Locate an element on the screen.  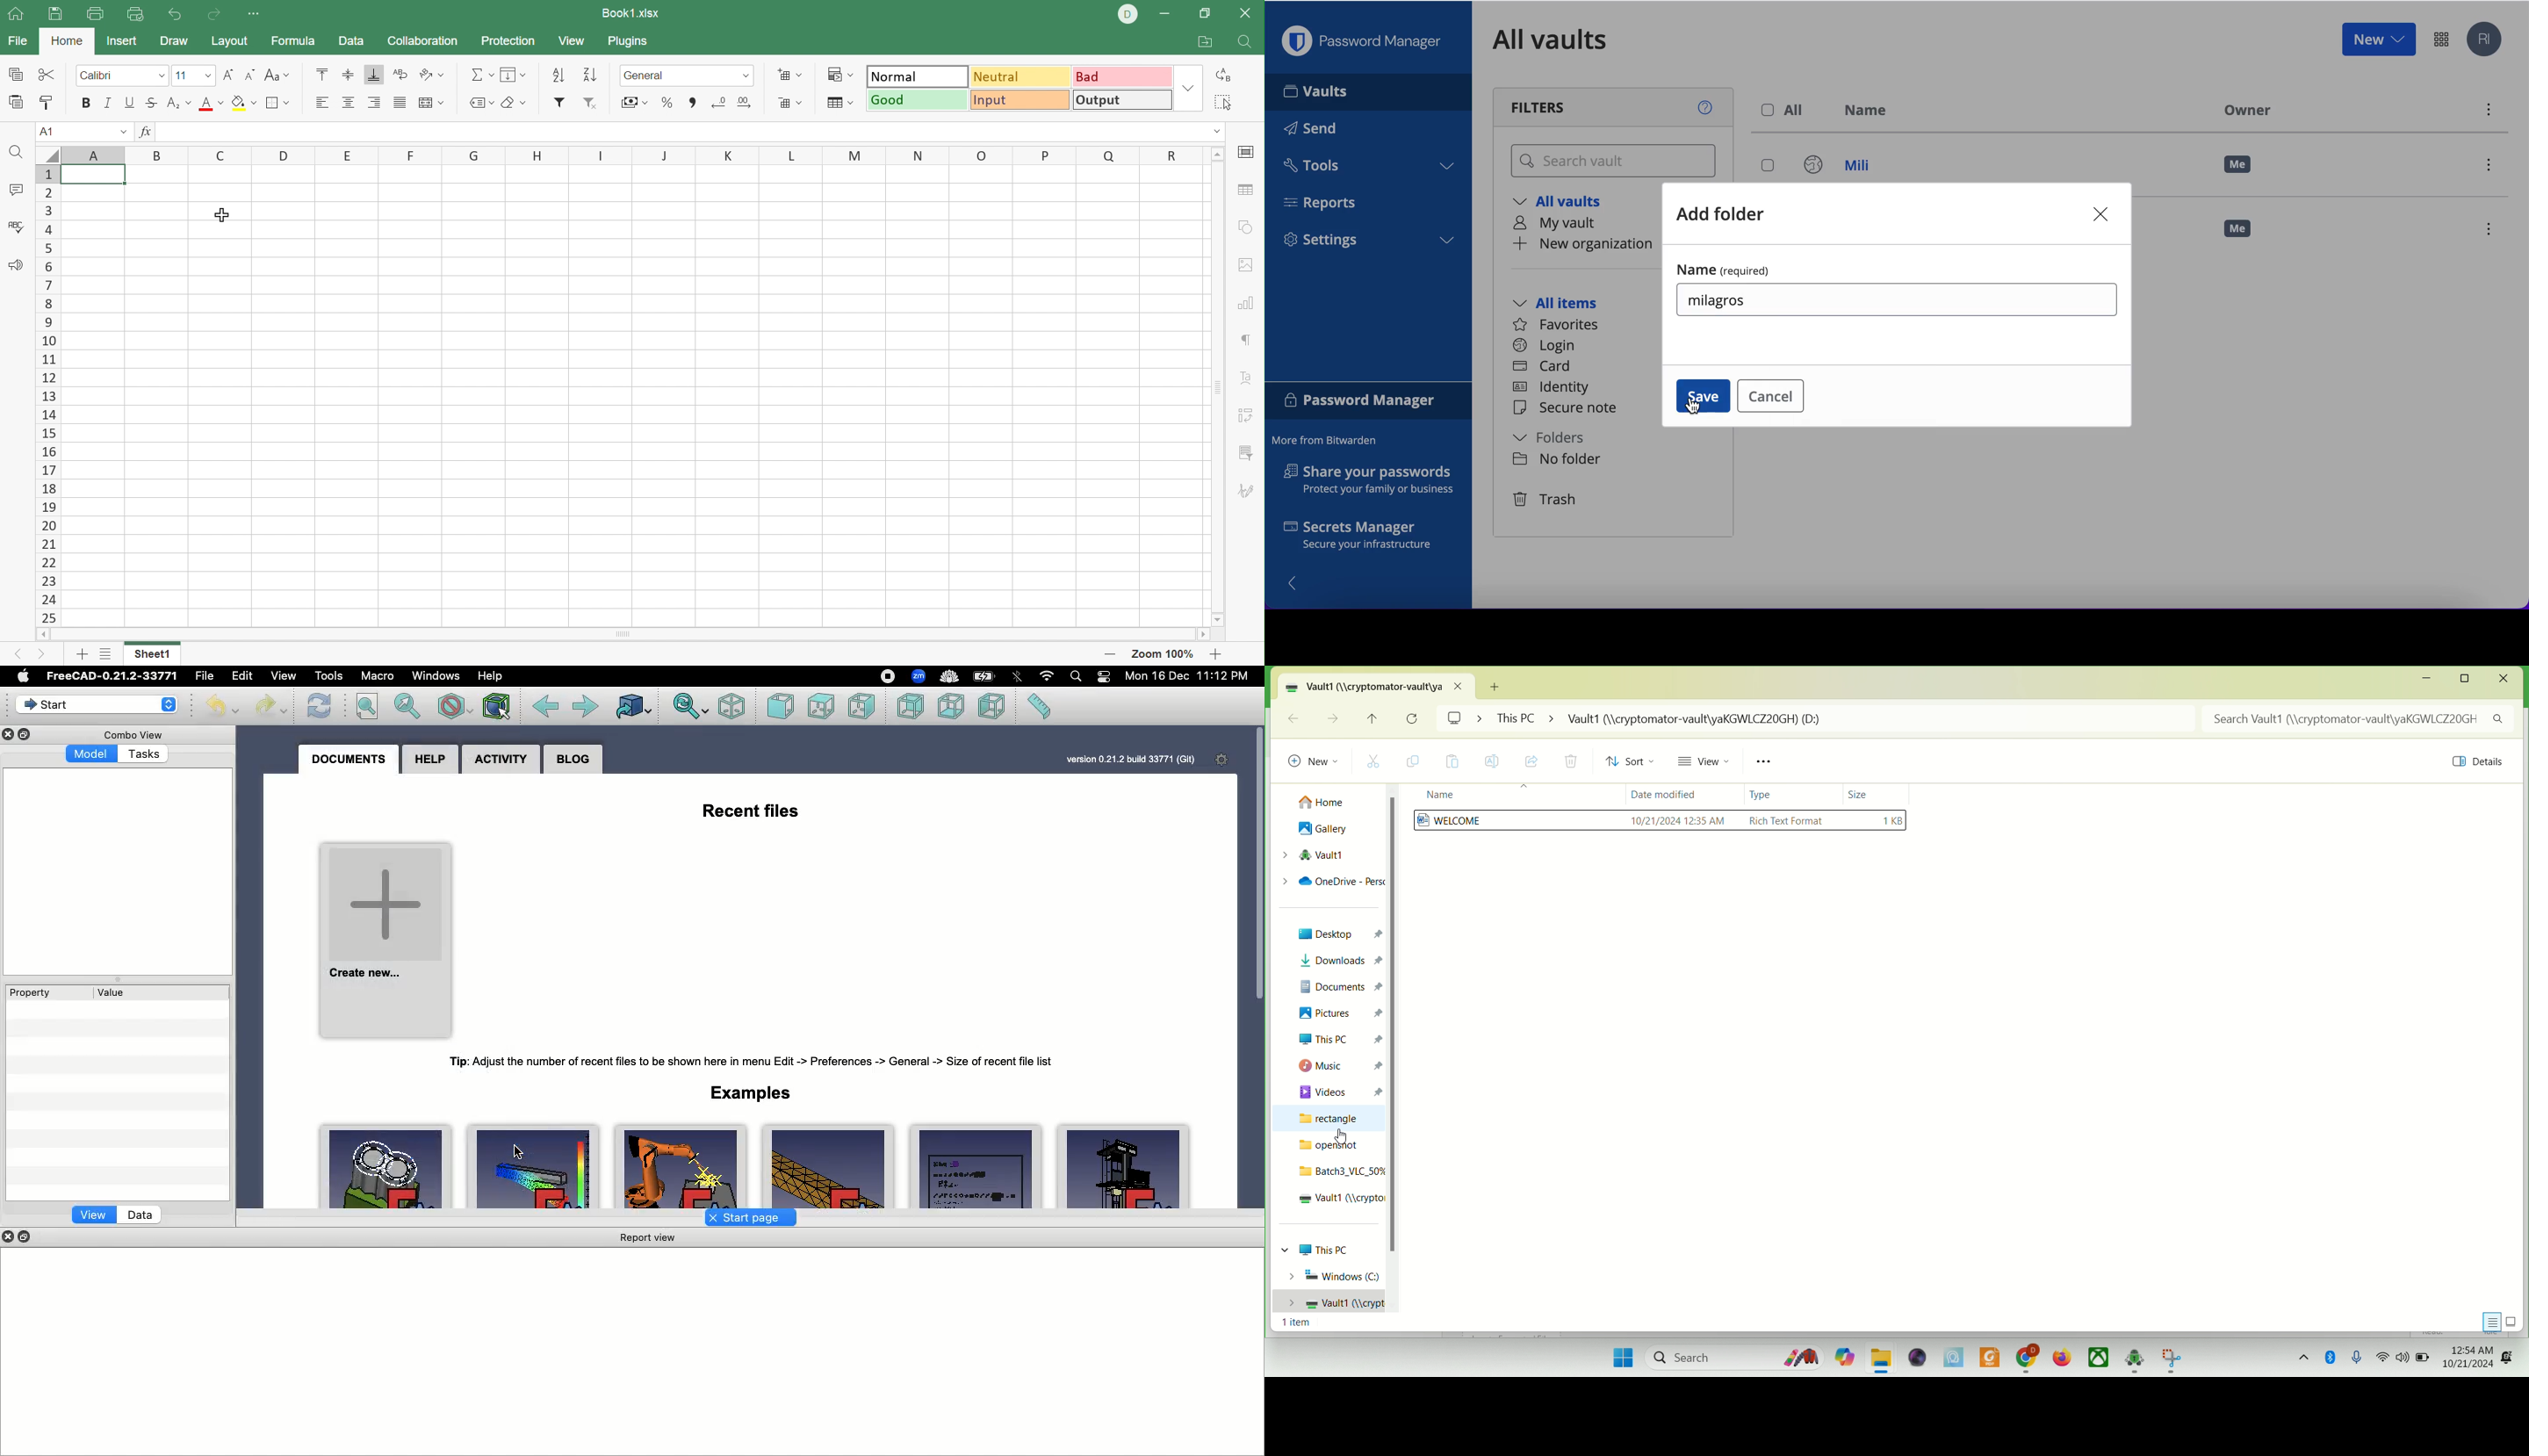
Close is located at coordinates (1244, 13).